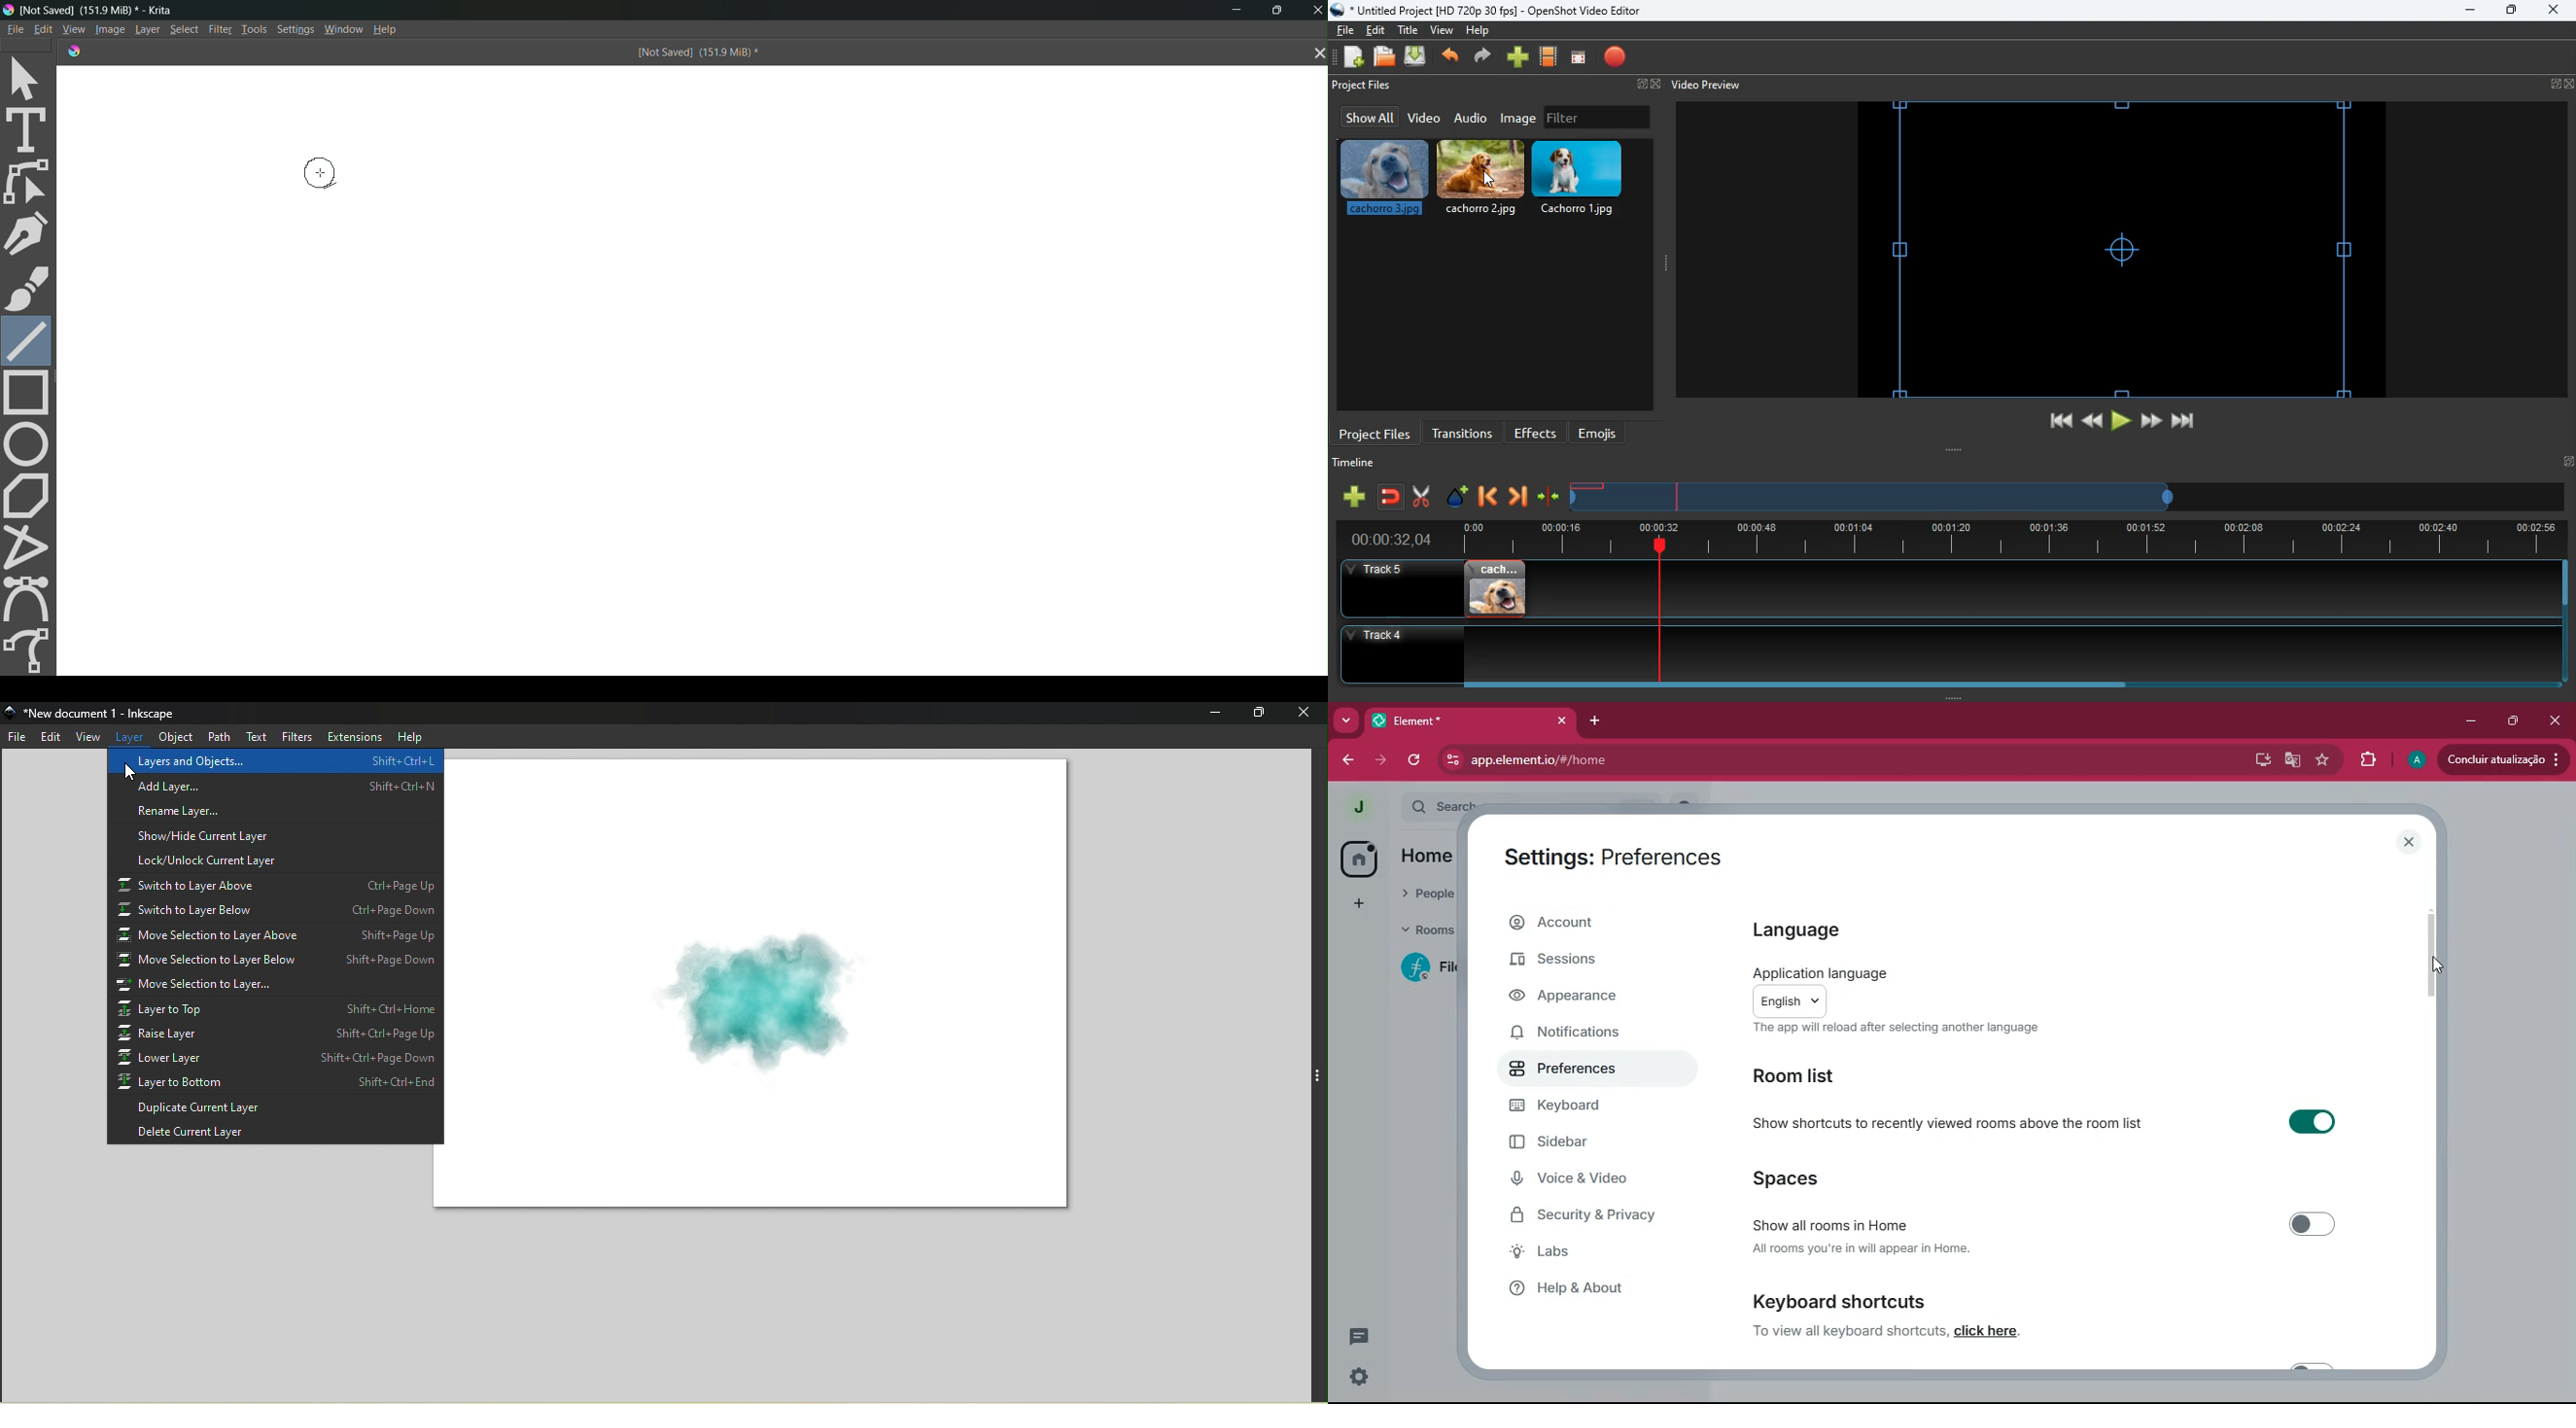 Image resolution: width=2576 pixels, height=1428 pixels. Describe the element at coordinates (31, 598) in the screenshot. I see `curve tool` at that location.